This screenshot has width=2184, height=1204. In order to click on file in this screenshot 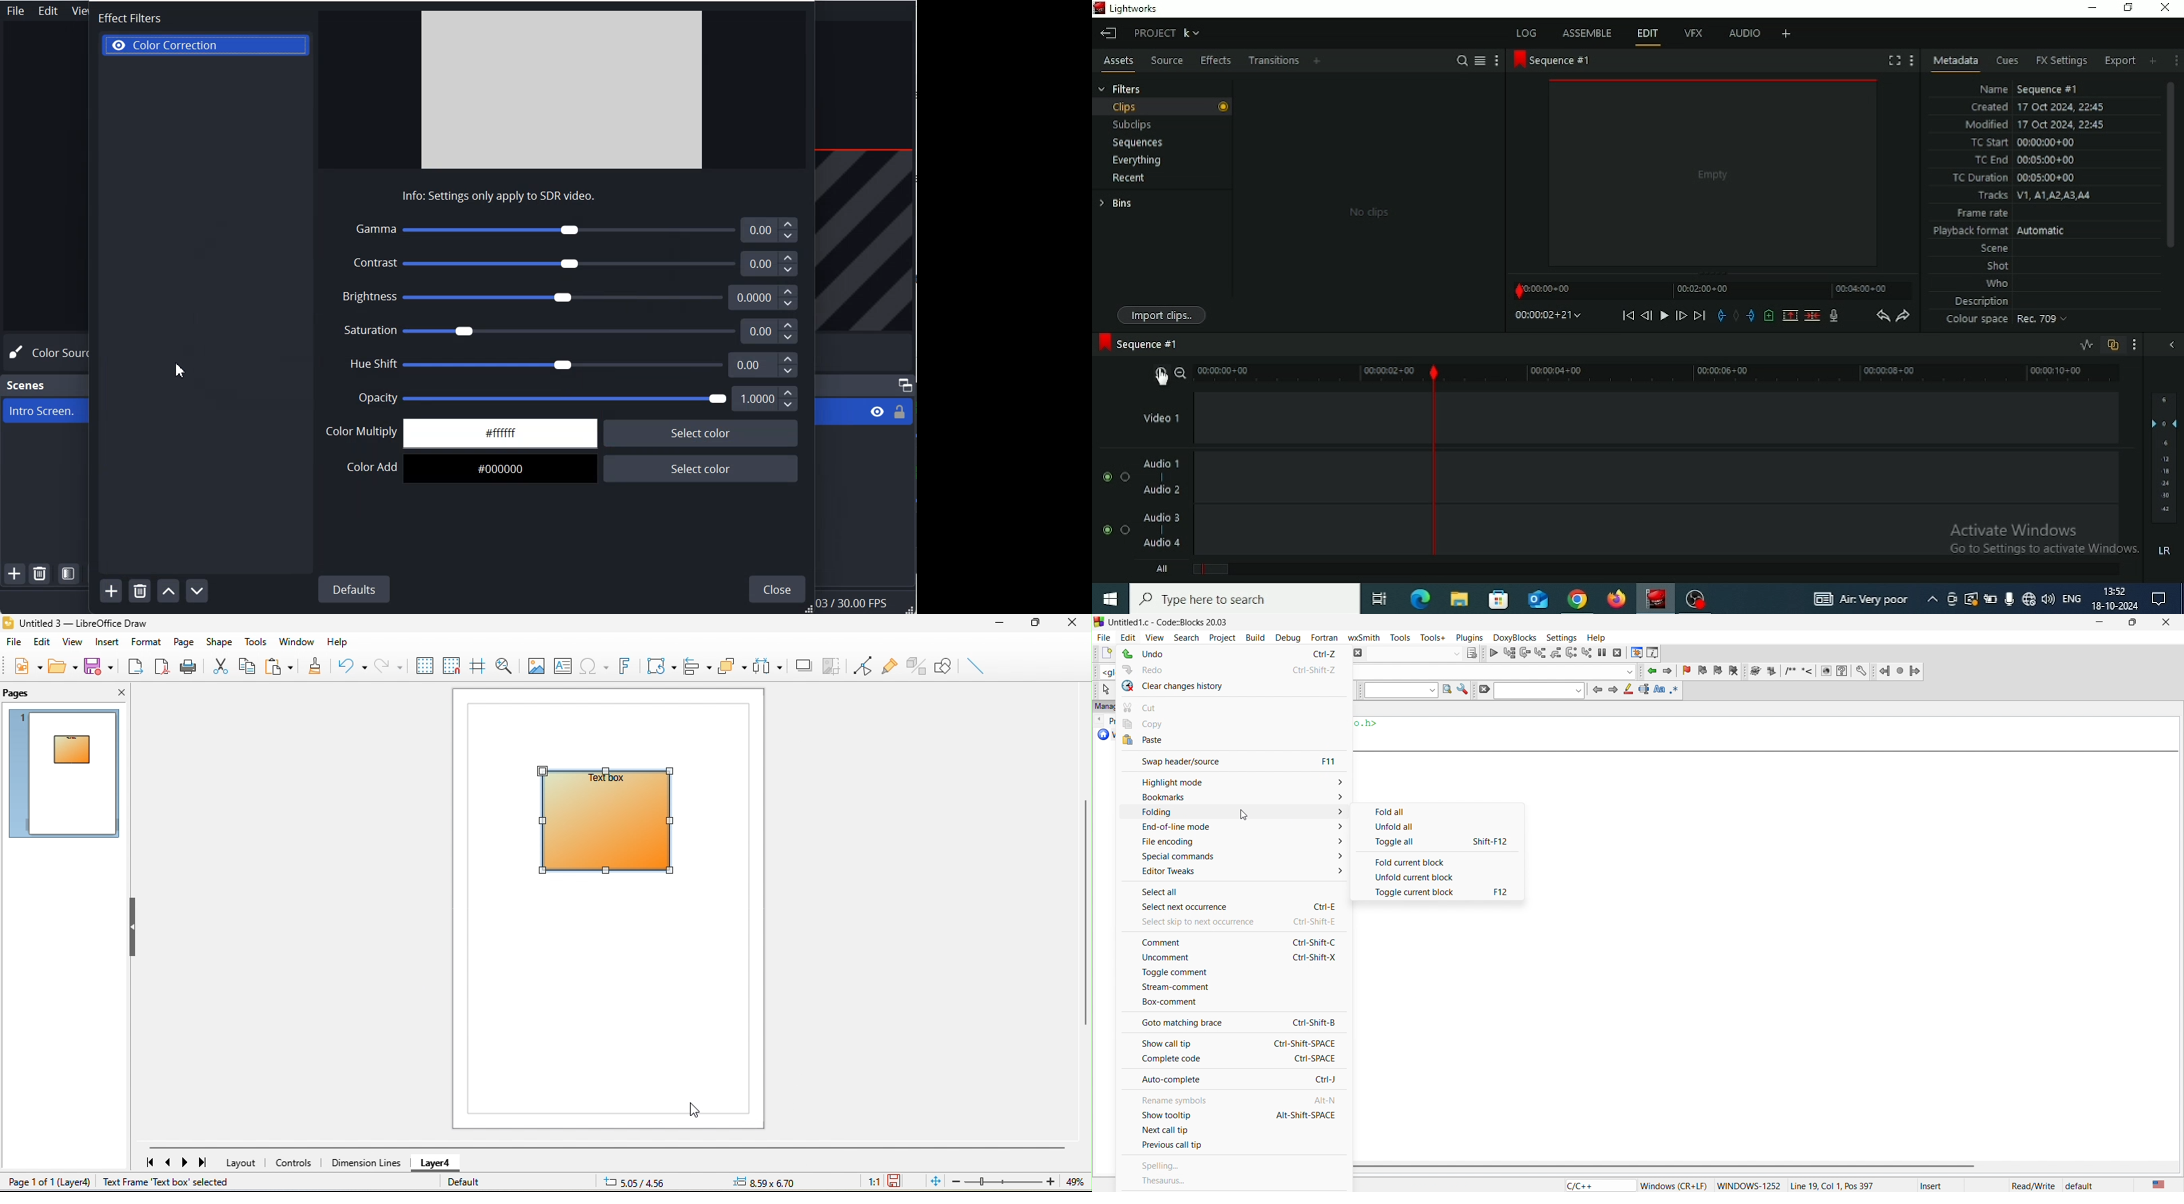, I will do `click(13, 641)`.